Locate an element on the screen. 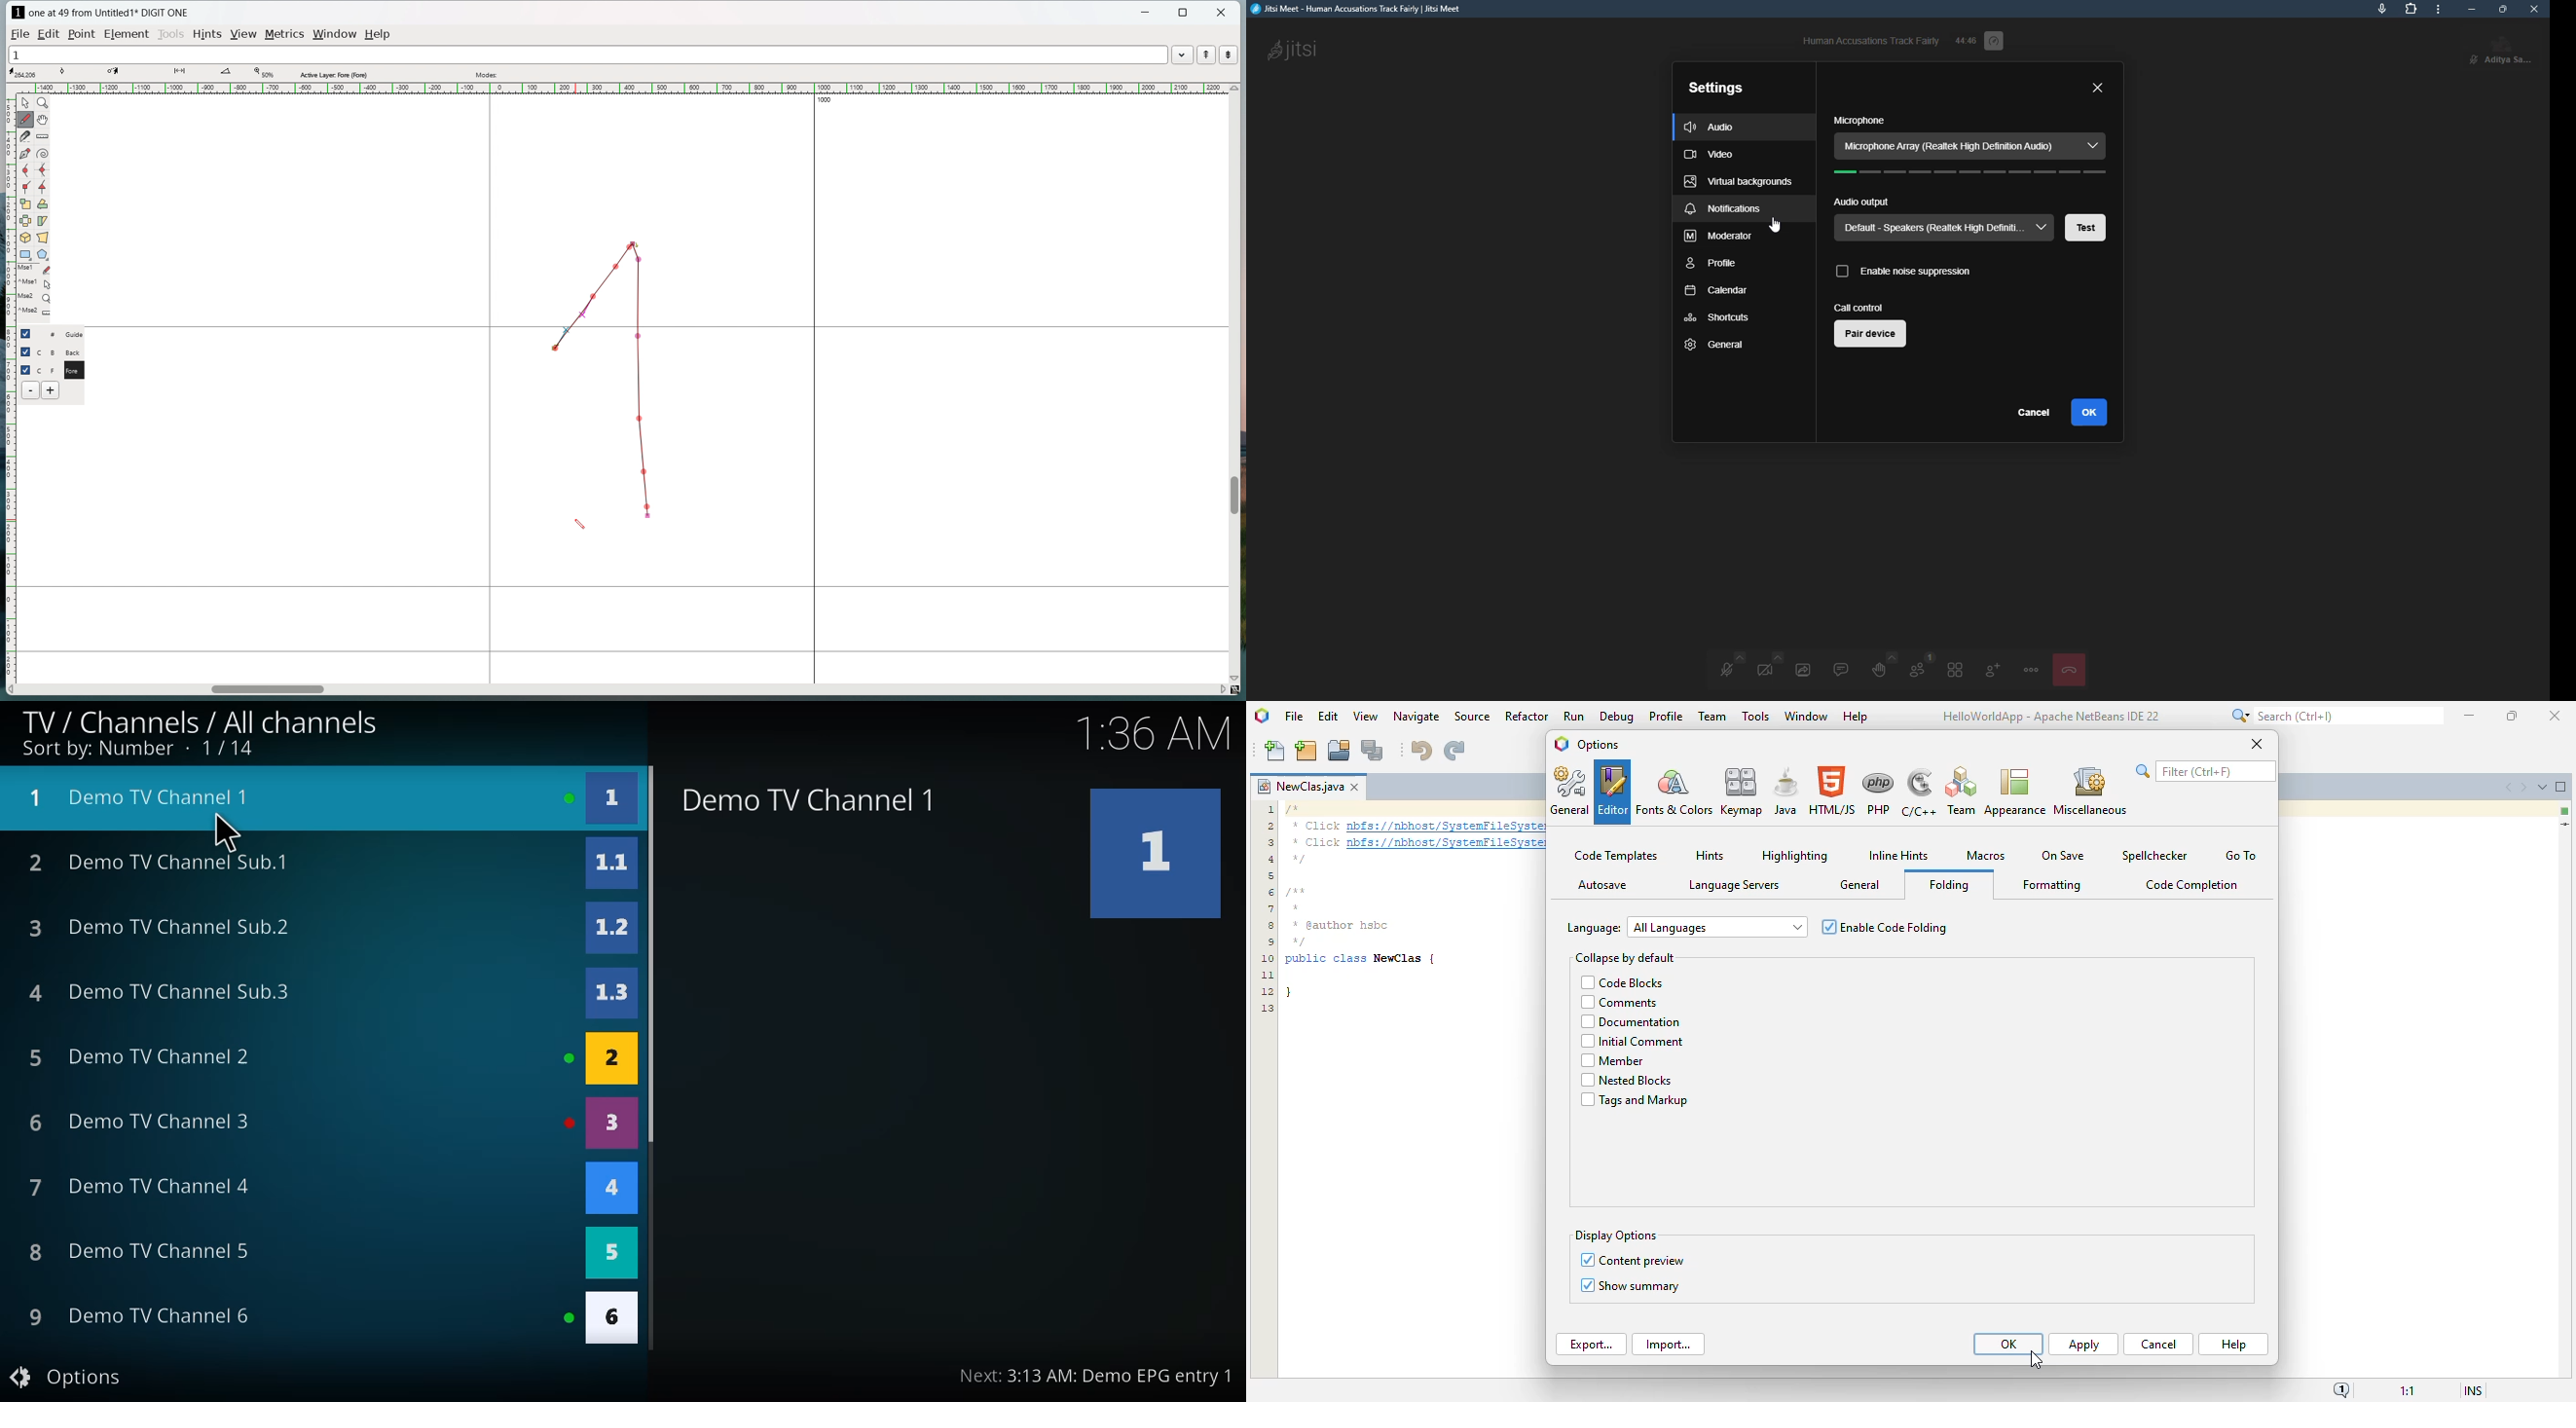 This screenshot has width=2576, height=1428. view is located at coordinates (245, 34).